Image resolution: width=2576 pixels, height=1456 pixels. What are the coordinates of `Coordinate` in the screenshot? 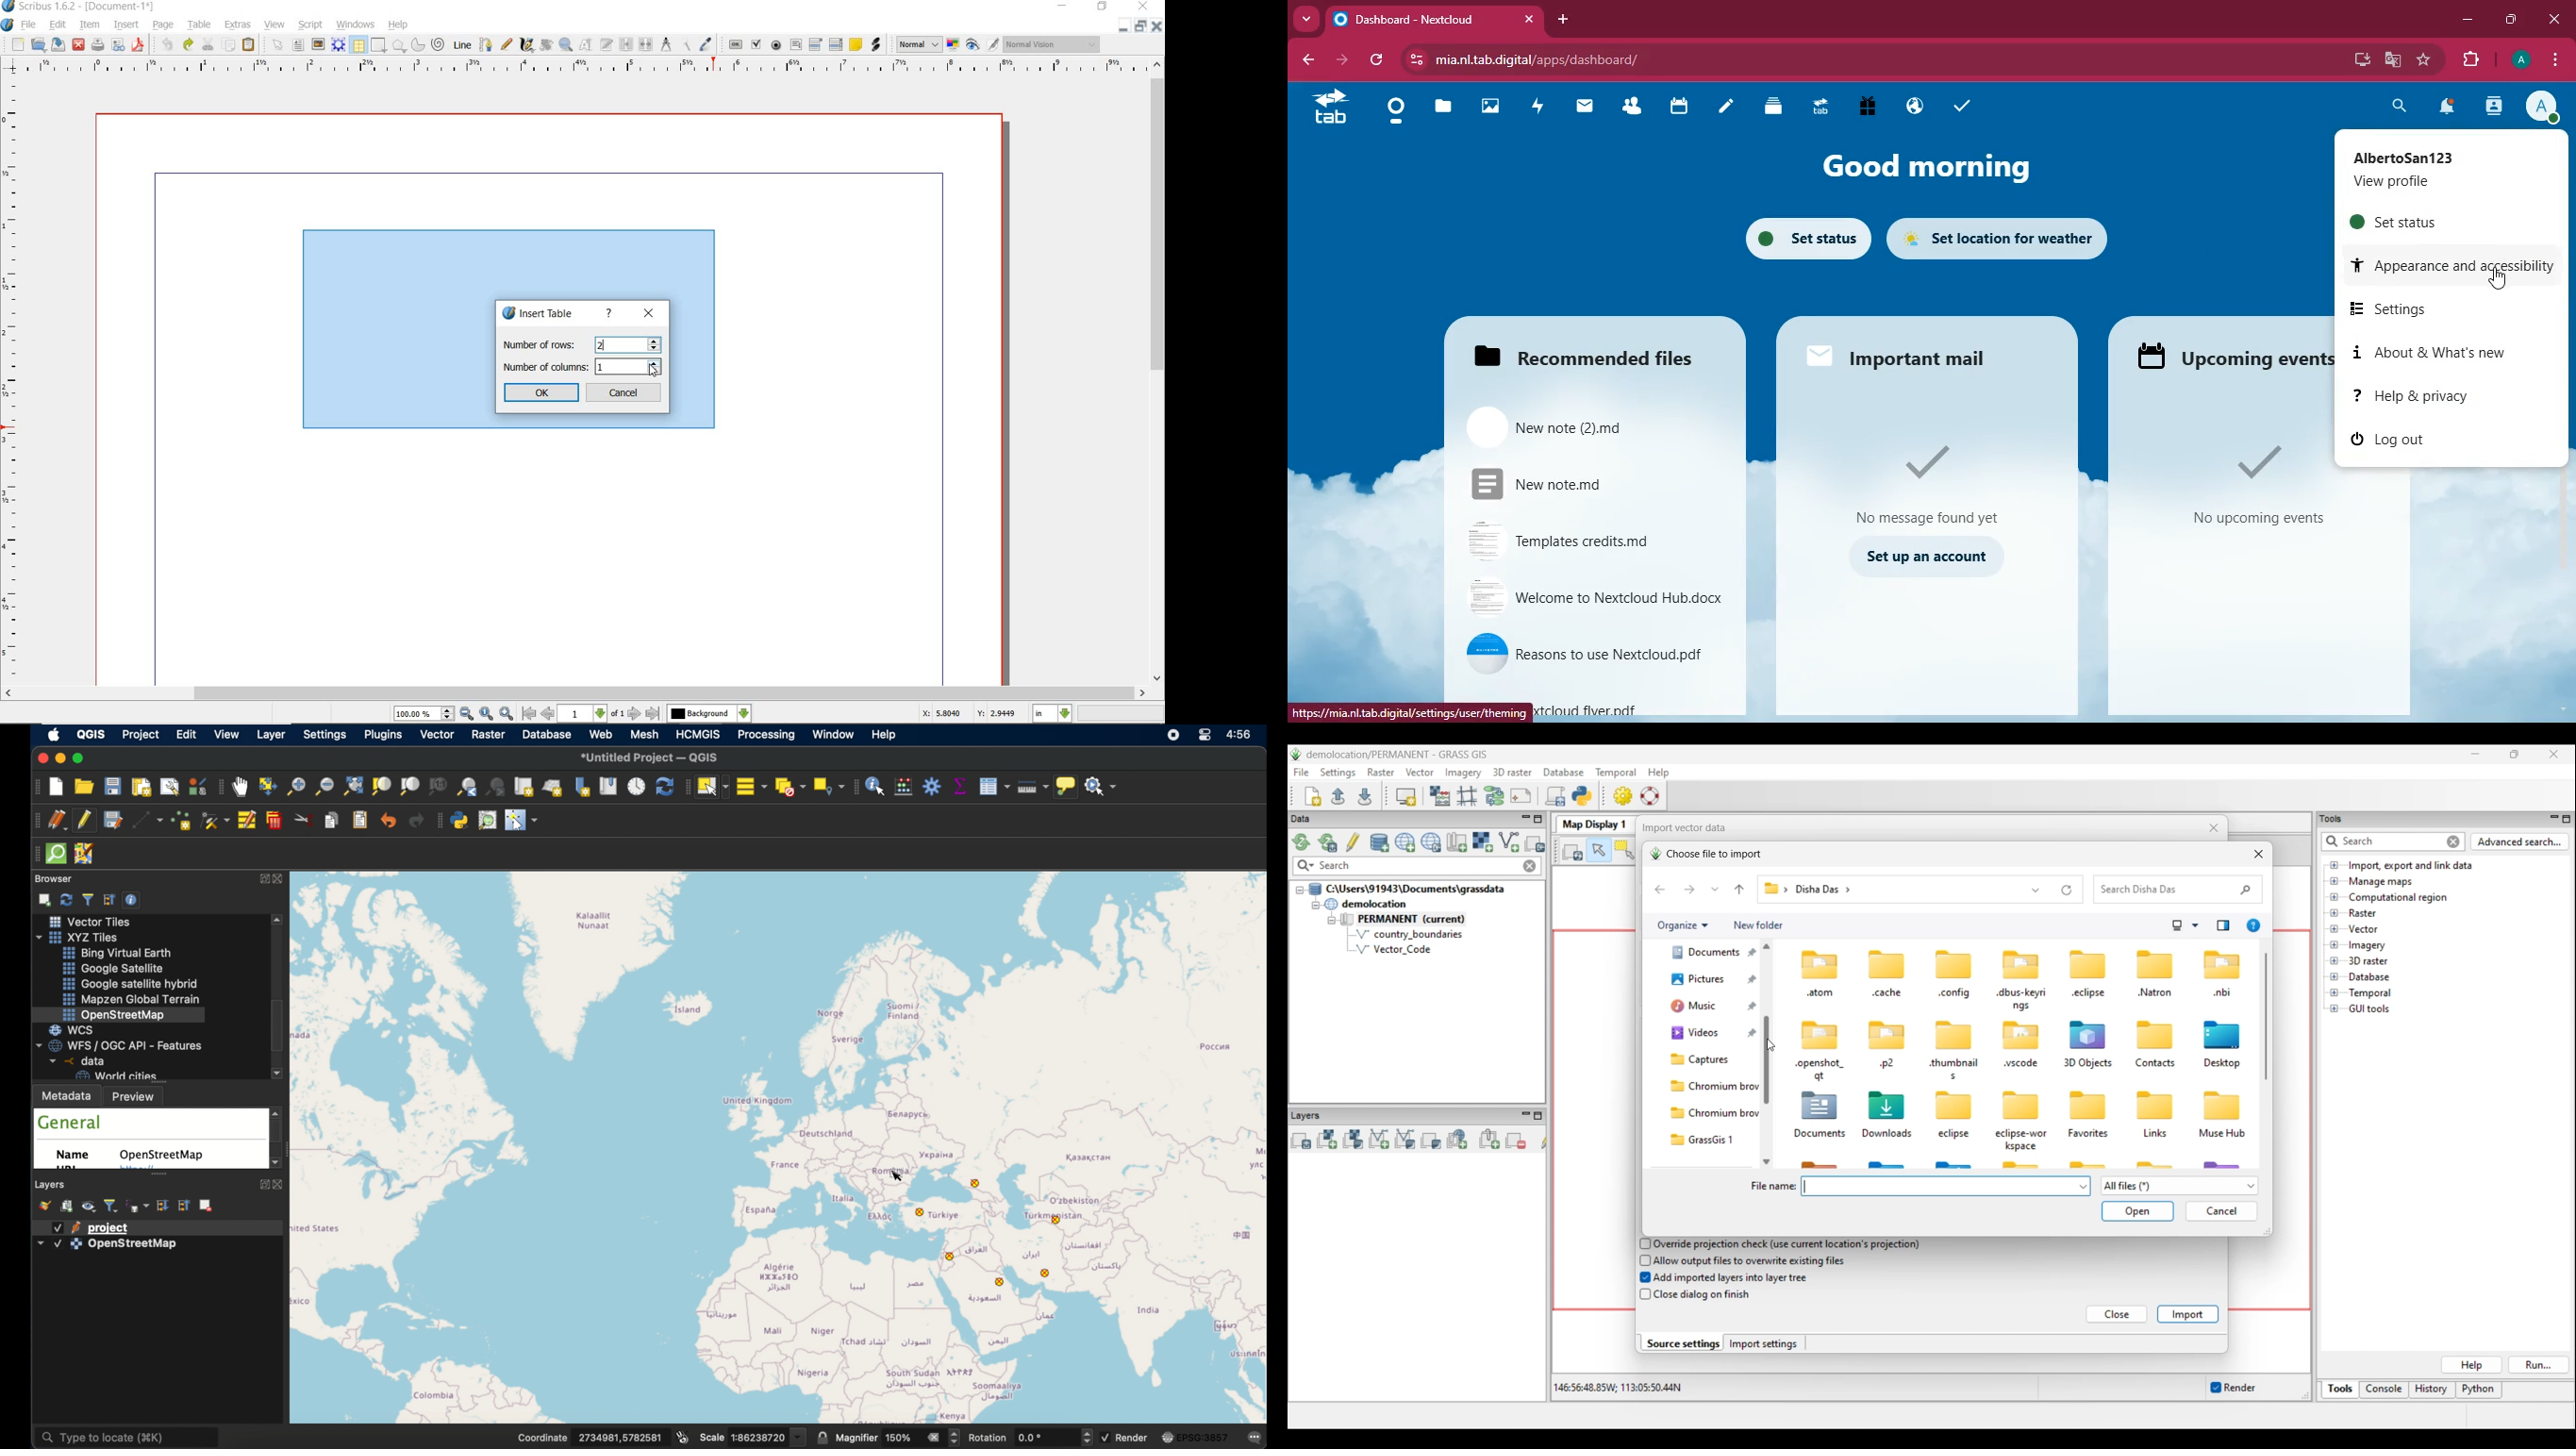 It's located at (534, 1437).